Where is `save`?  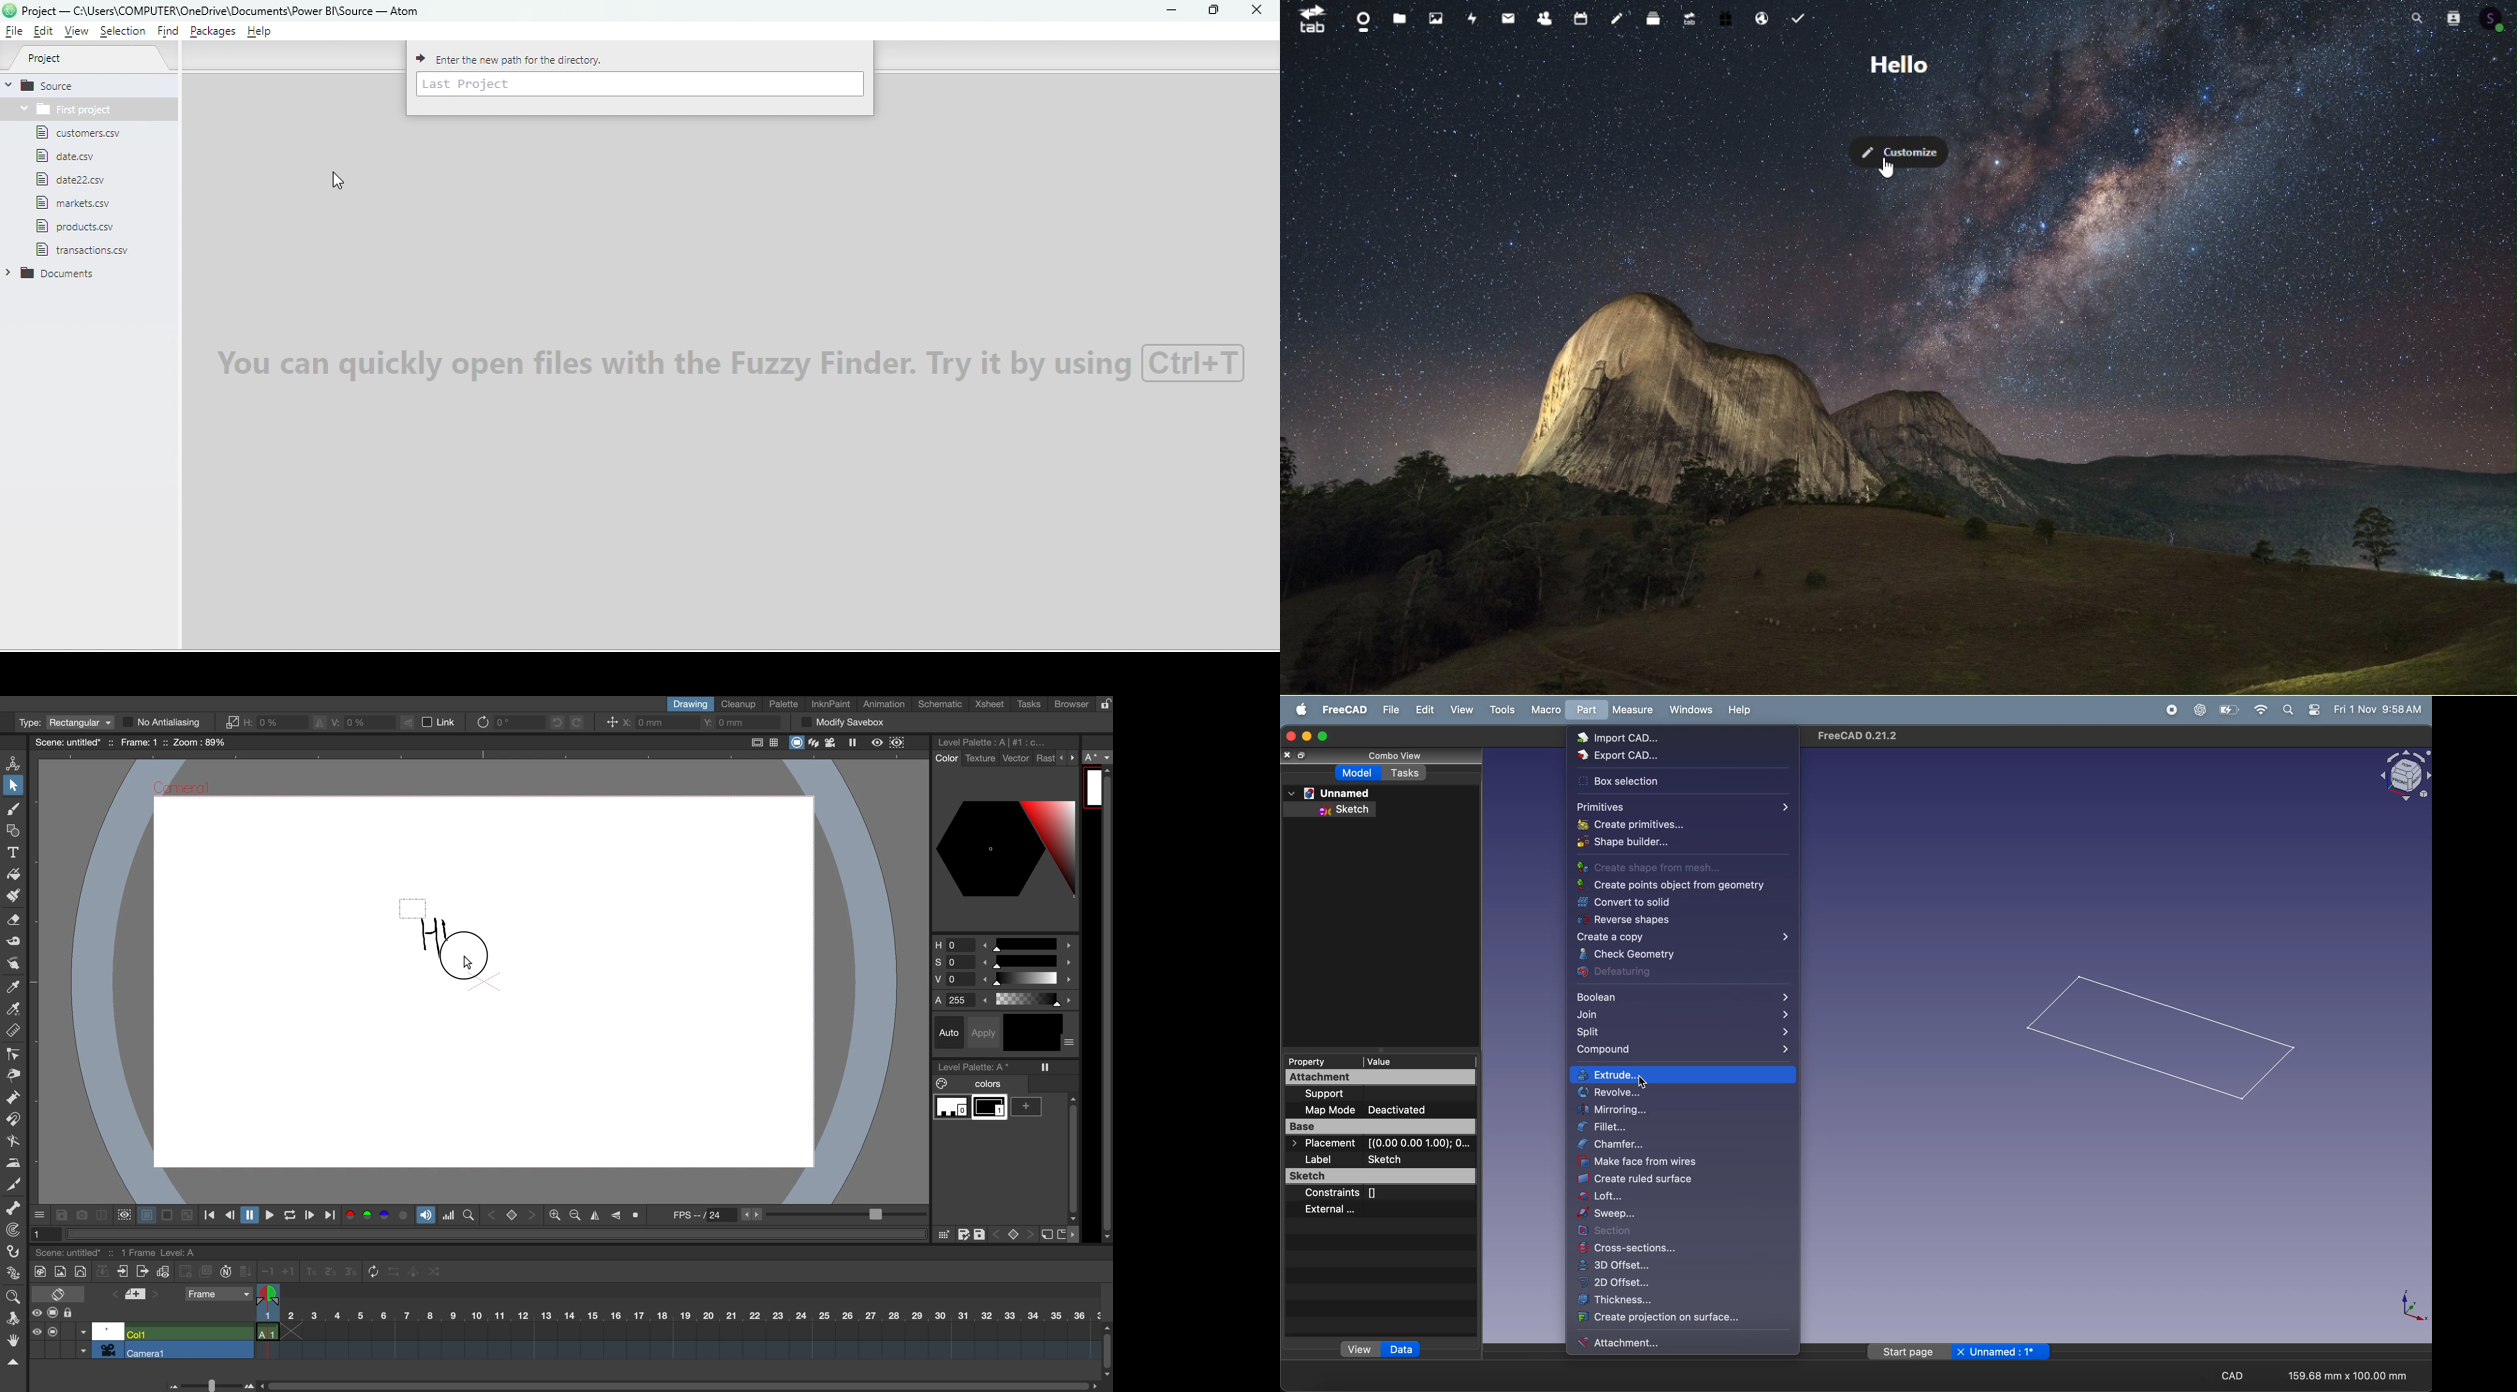 save is located at coordinates (61, 1215).